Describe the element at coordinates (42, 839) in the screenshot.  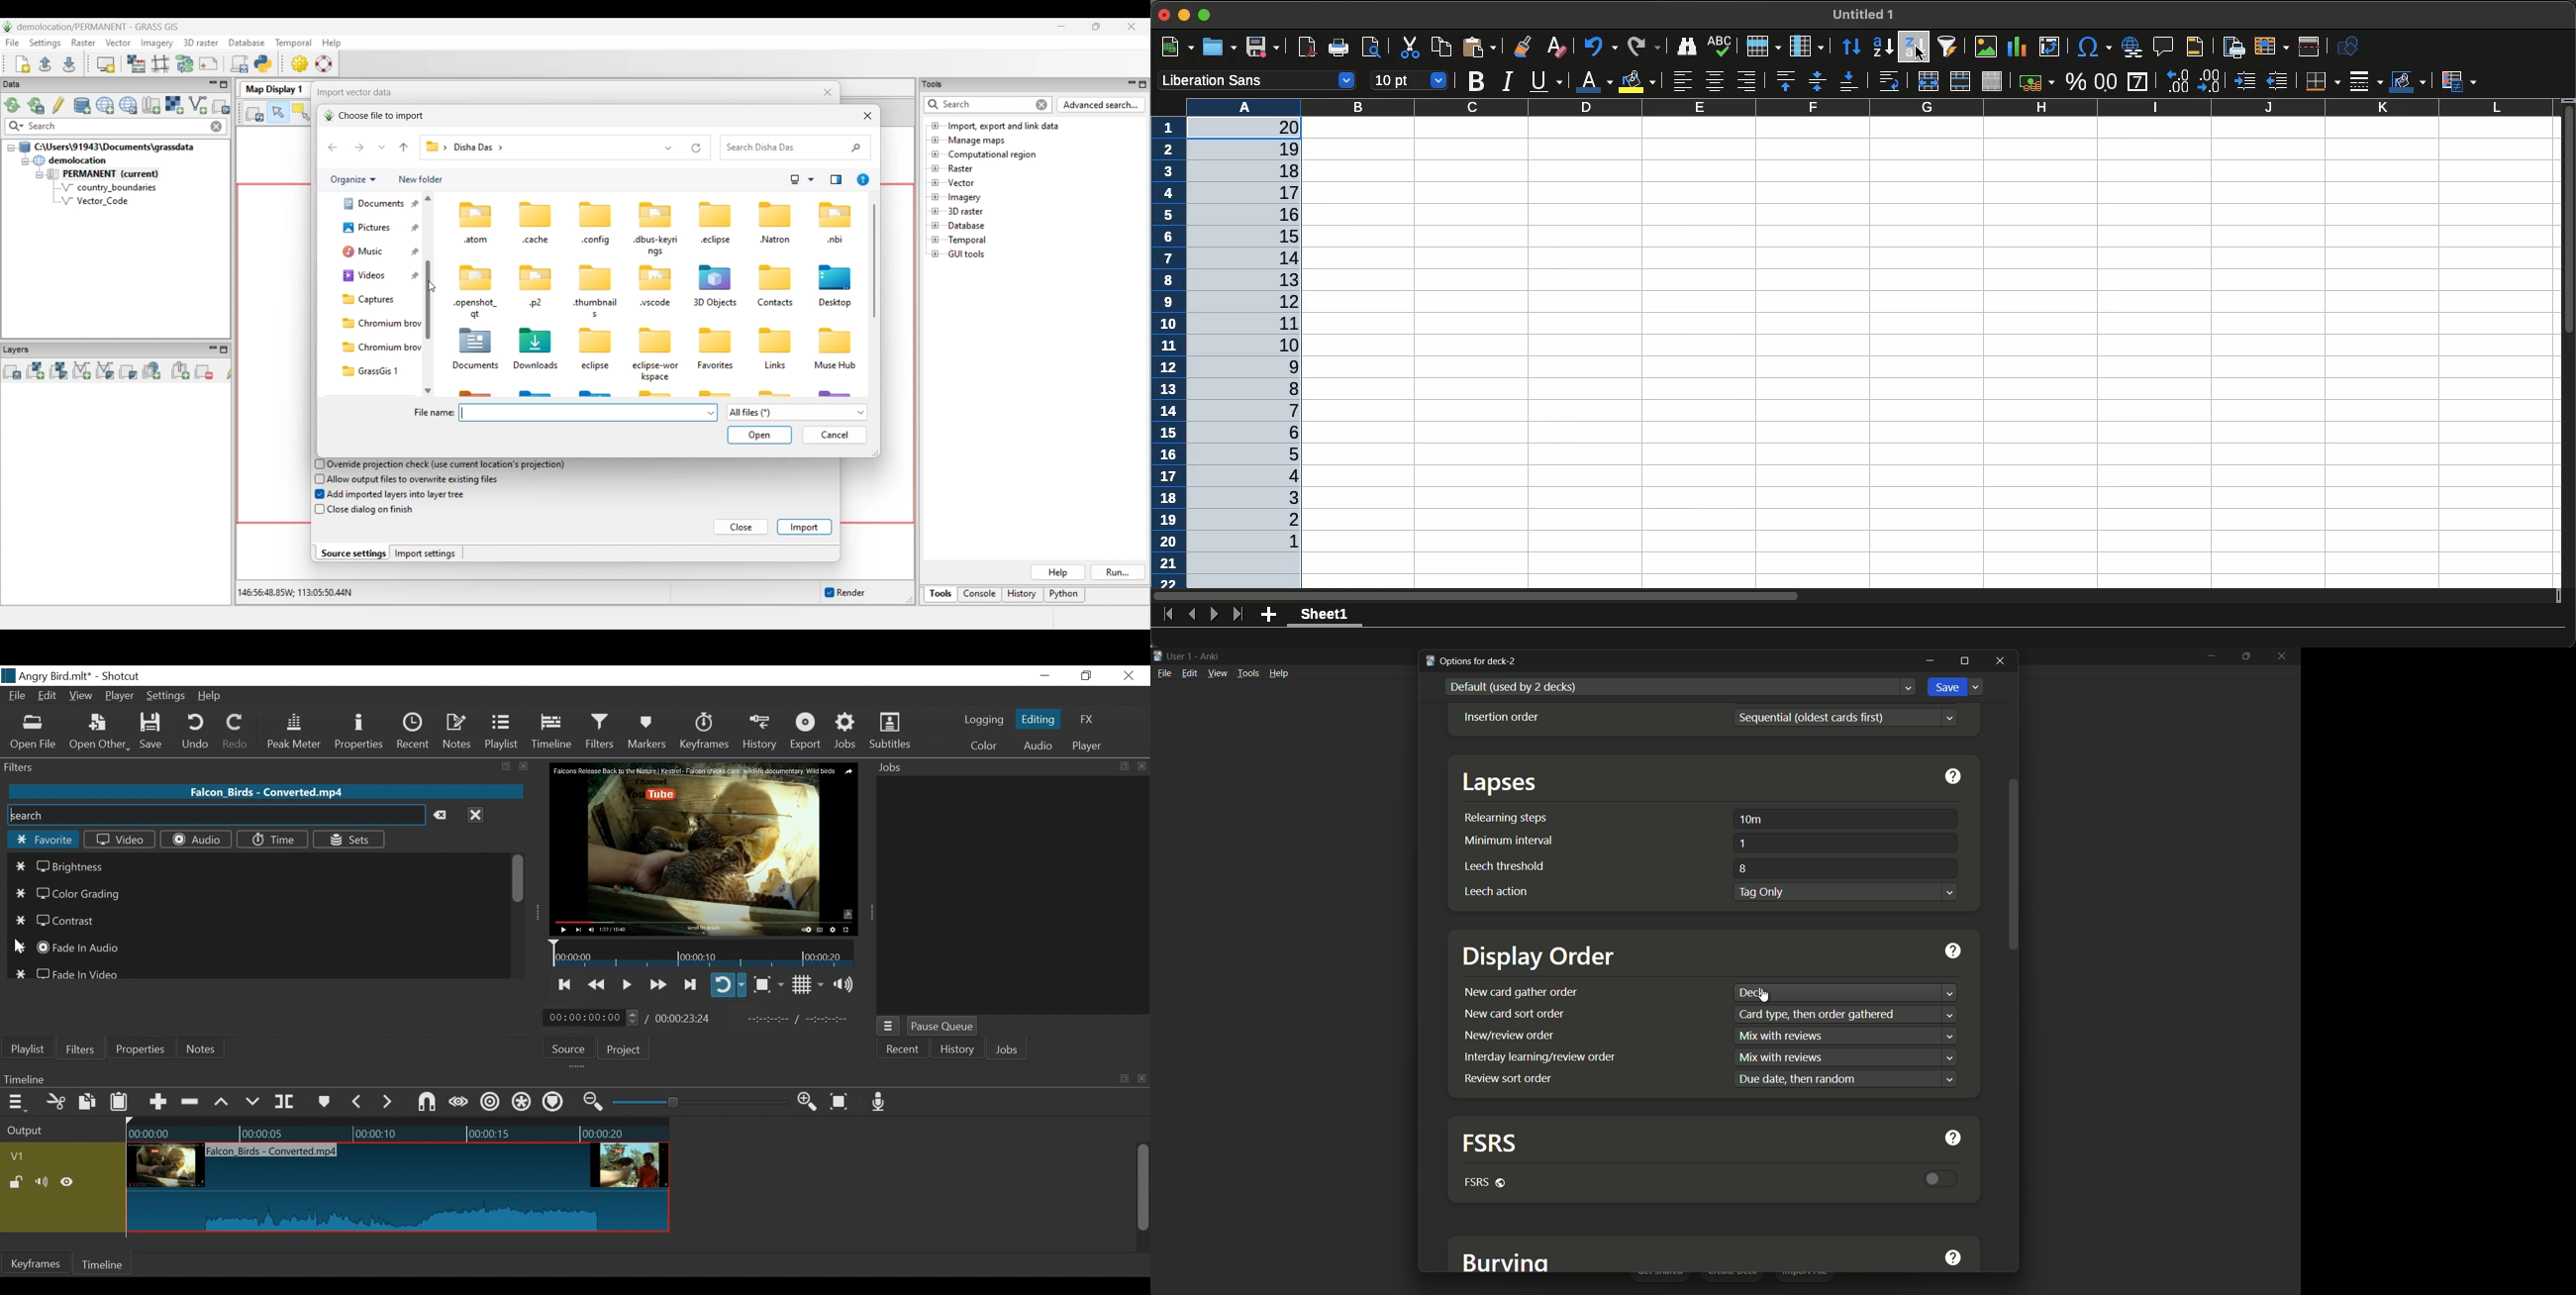
I see `Favorite` at that location.